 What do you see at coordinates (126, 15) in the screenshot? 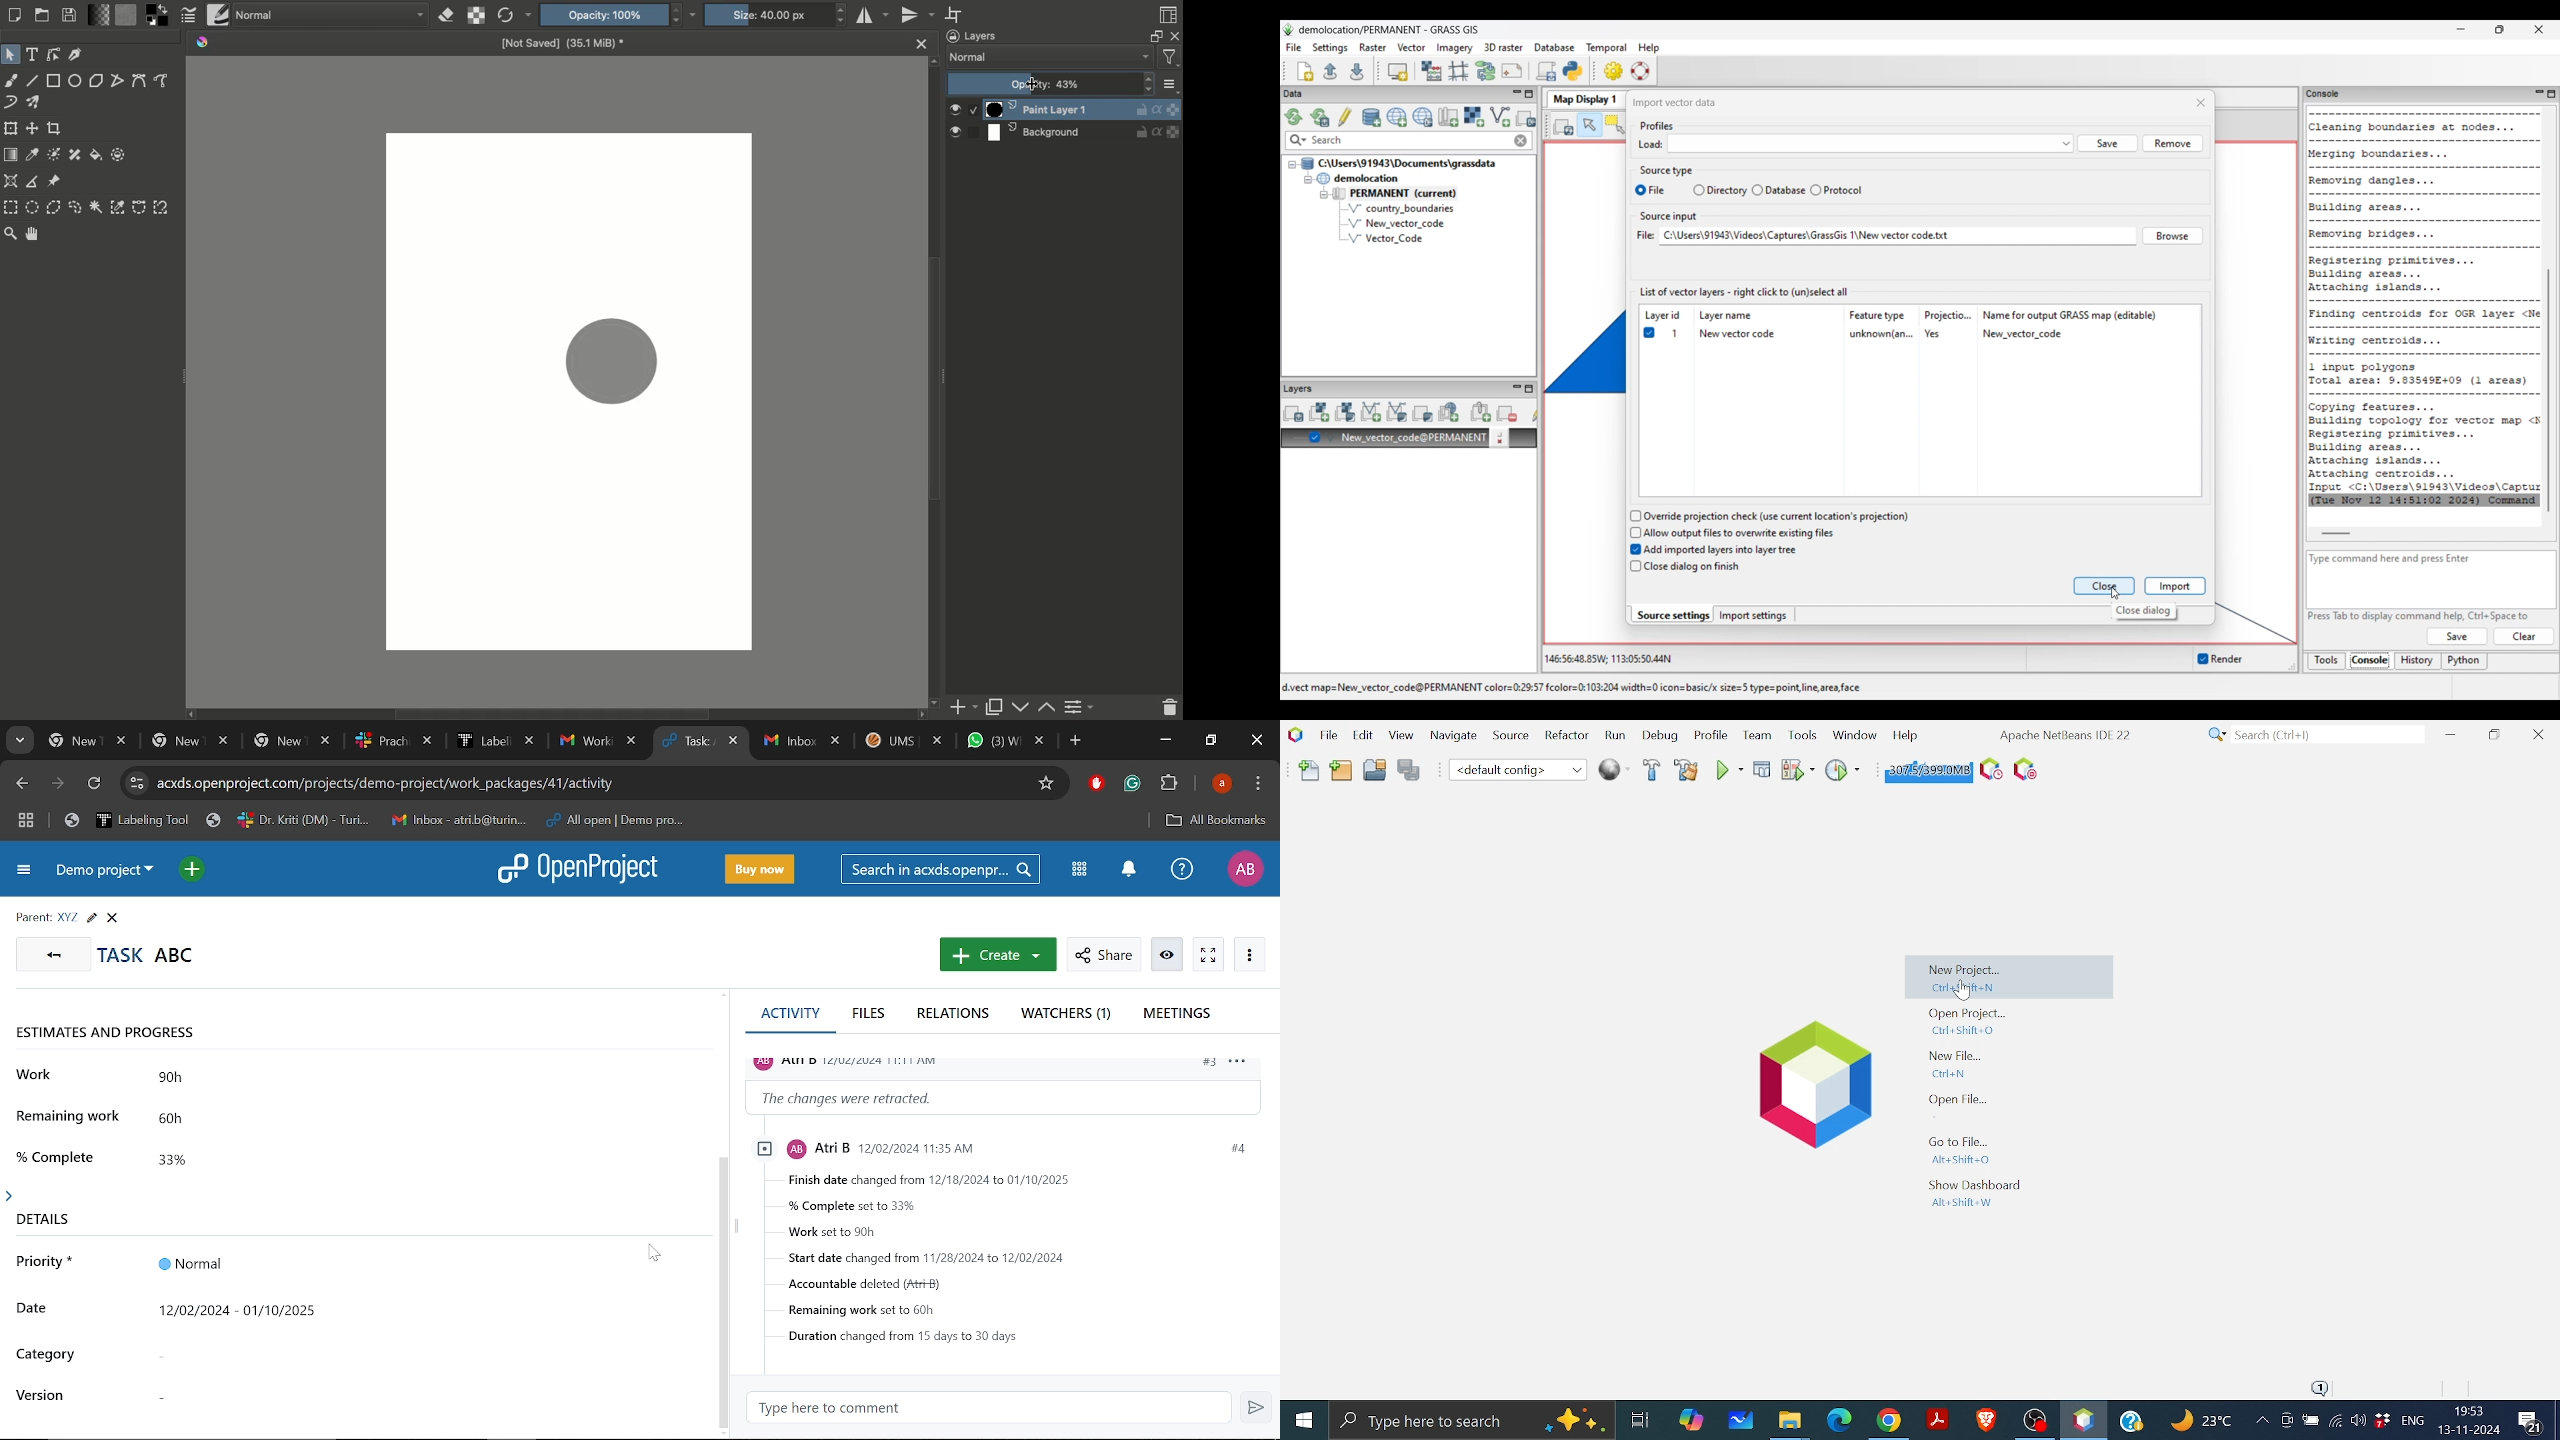
I see `Fill patterns` at bounding box center [126, 15].